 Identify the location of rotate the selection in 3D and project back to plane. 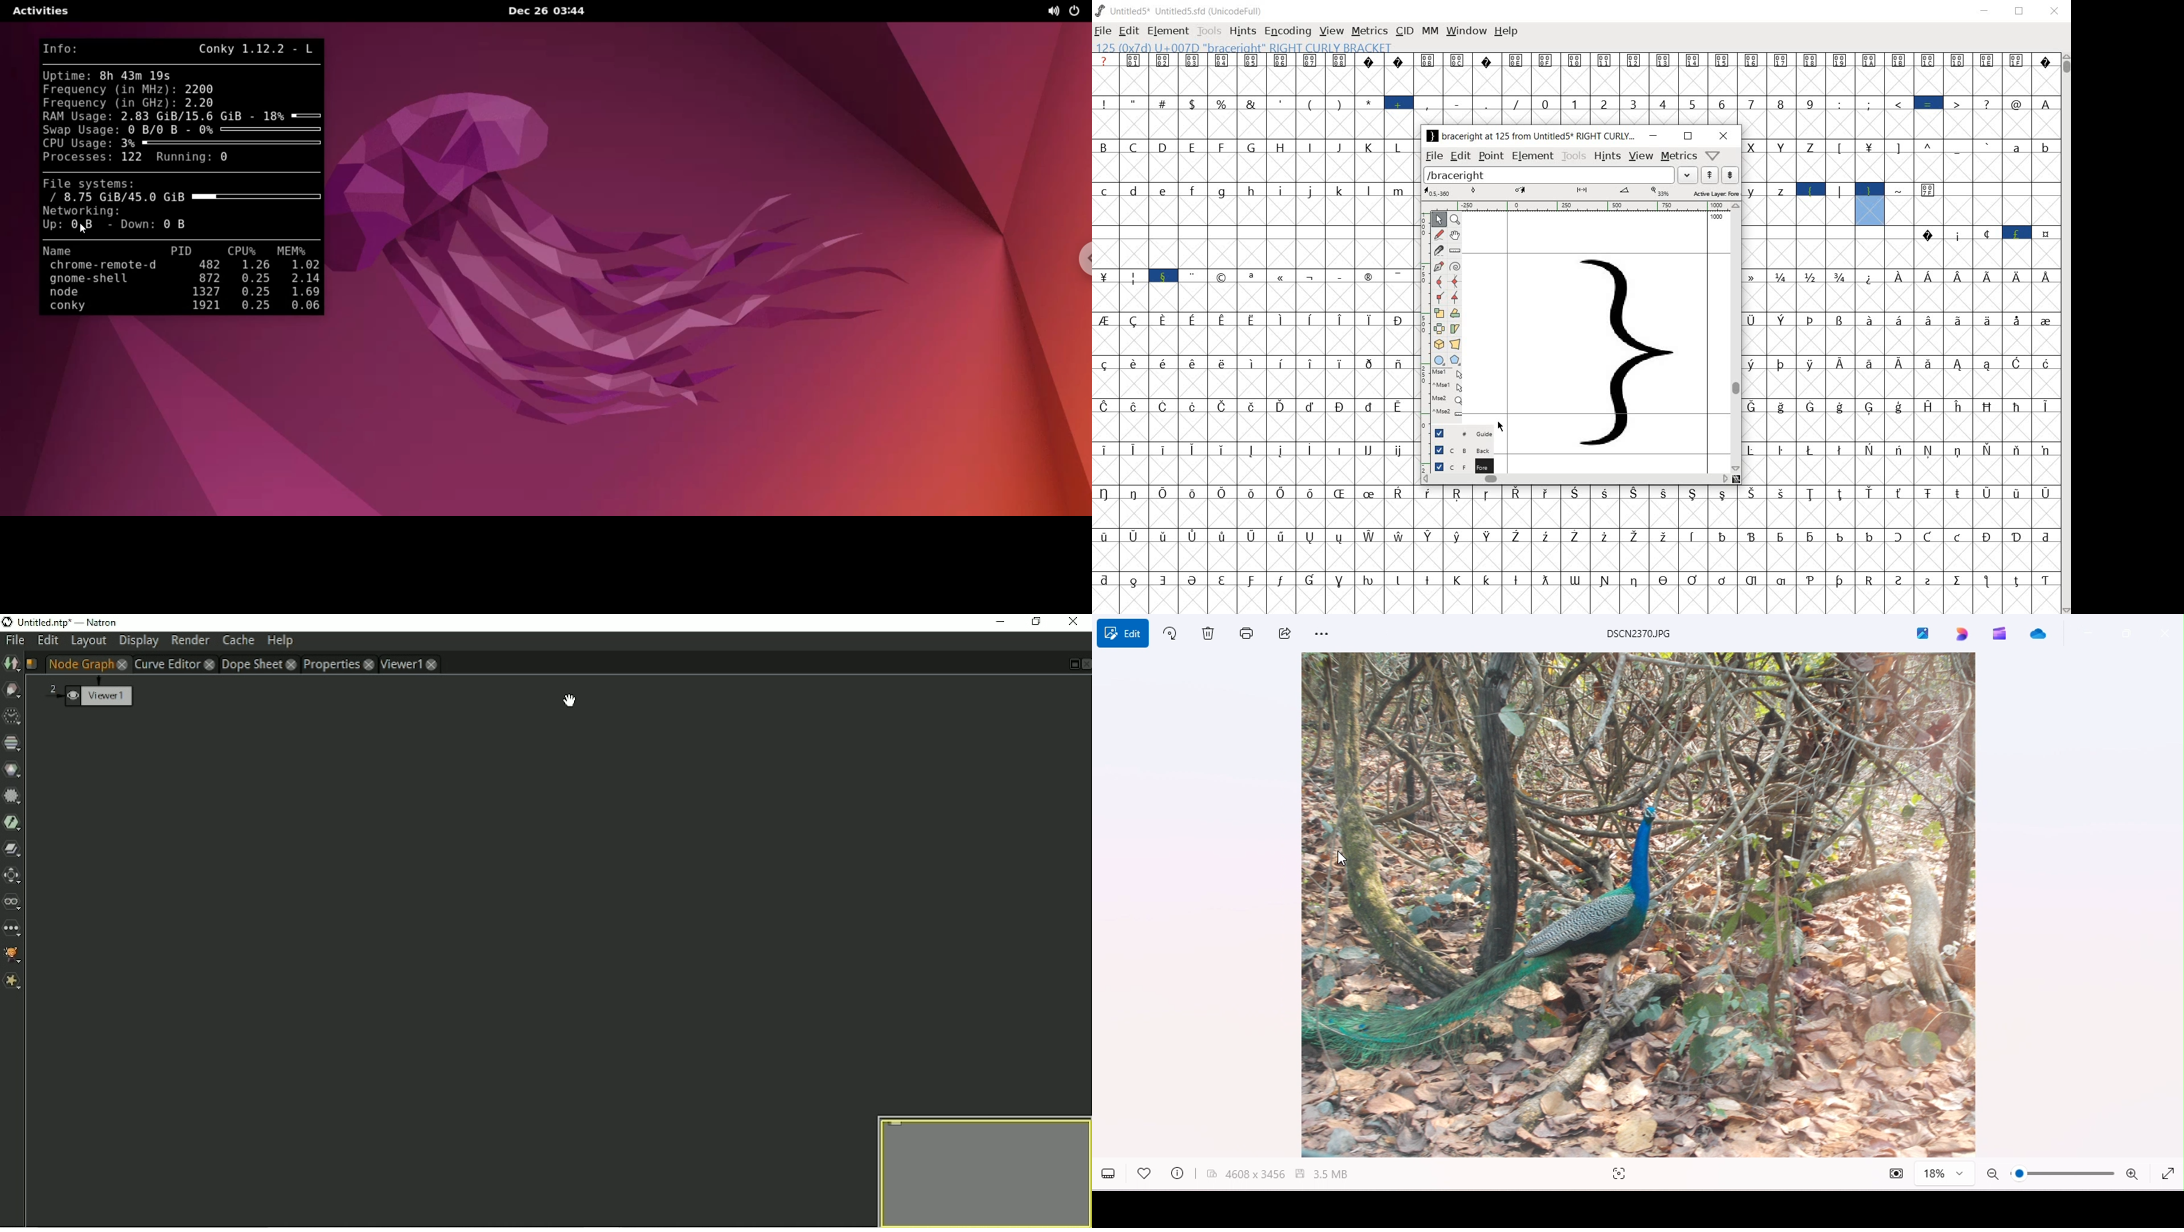
(1437, 344).